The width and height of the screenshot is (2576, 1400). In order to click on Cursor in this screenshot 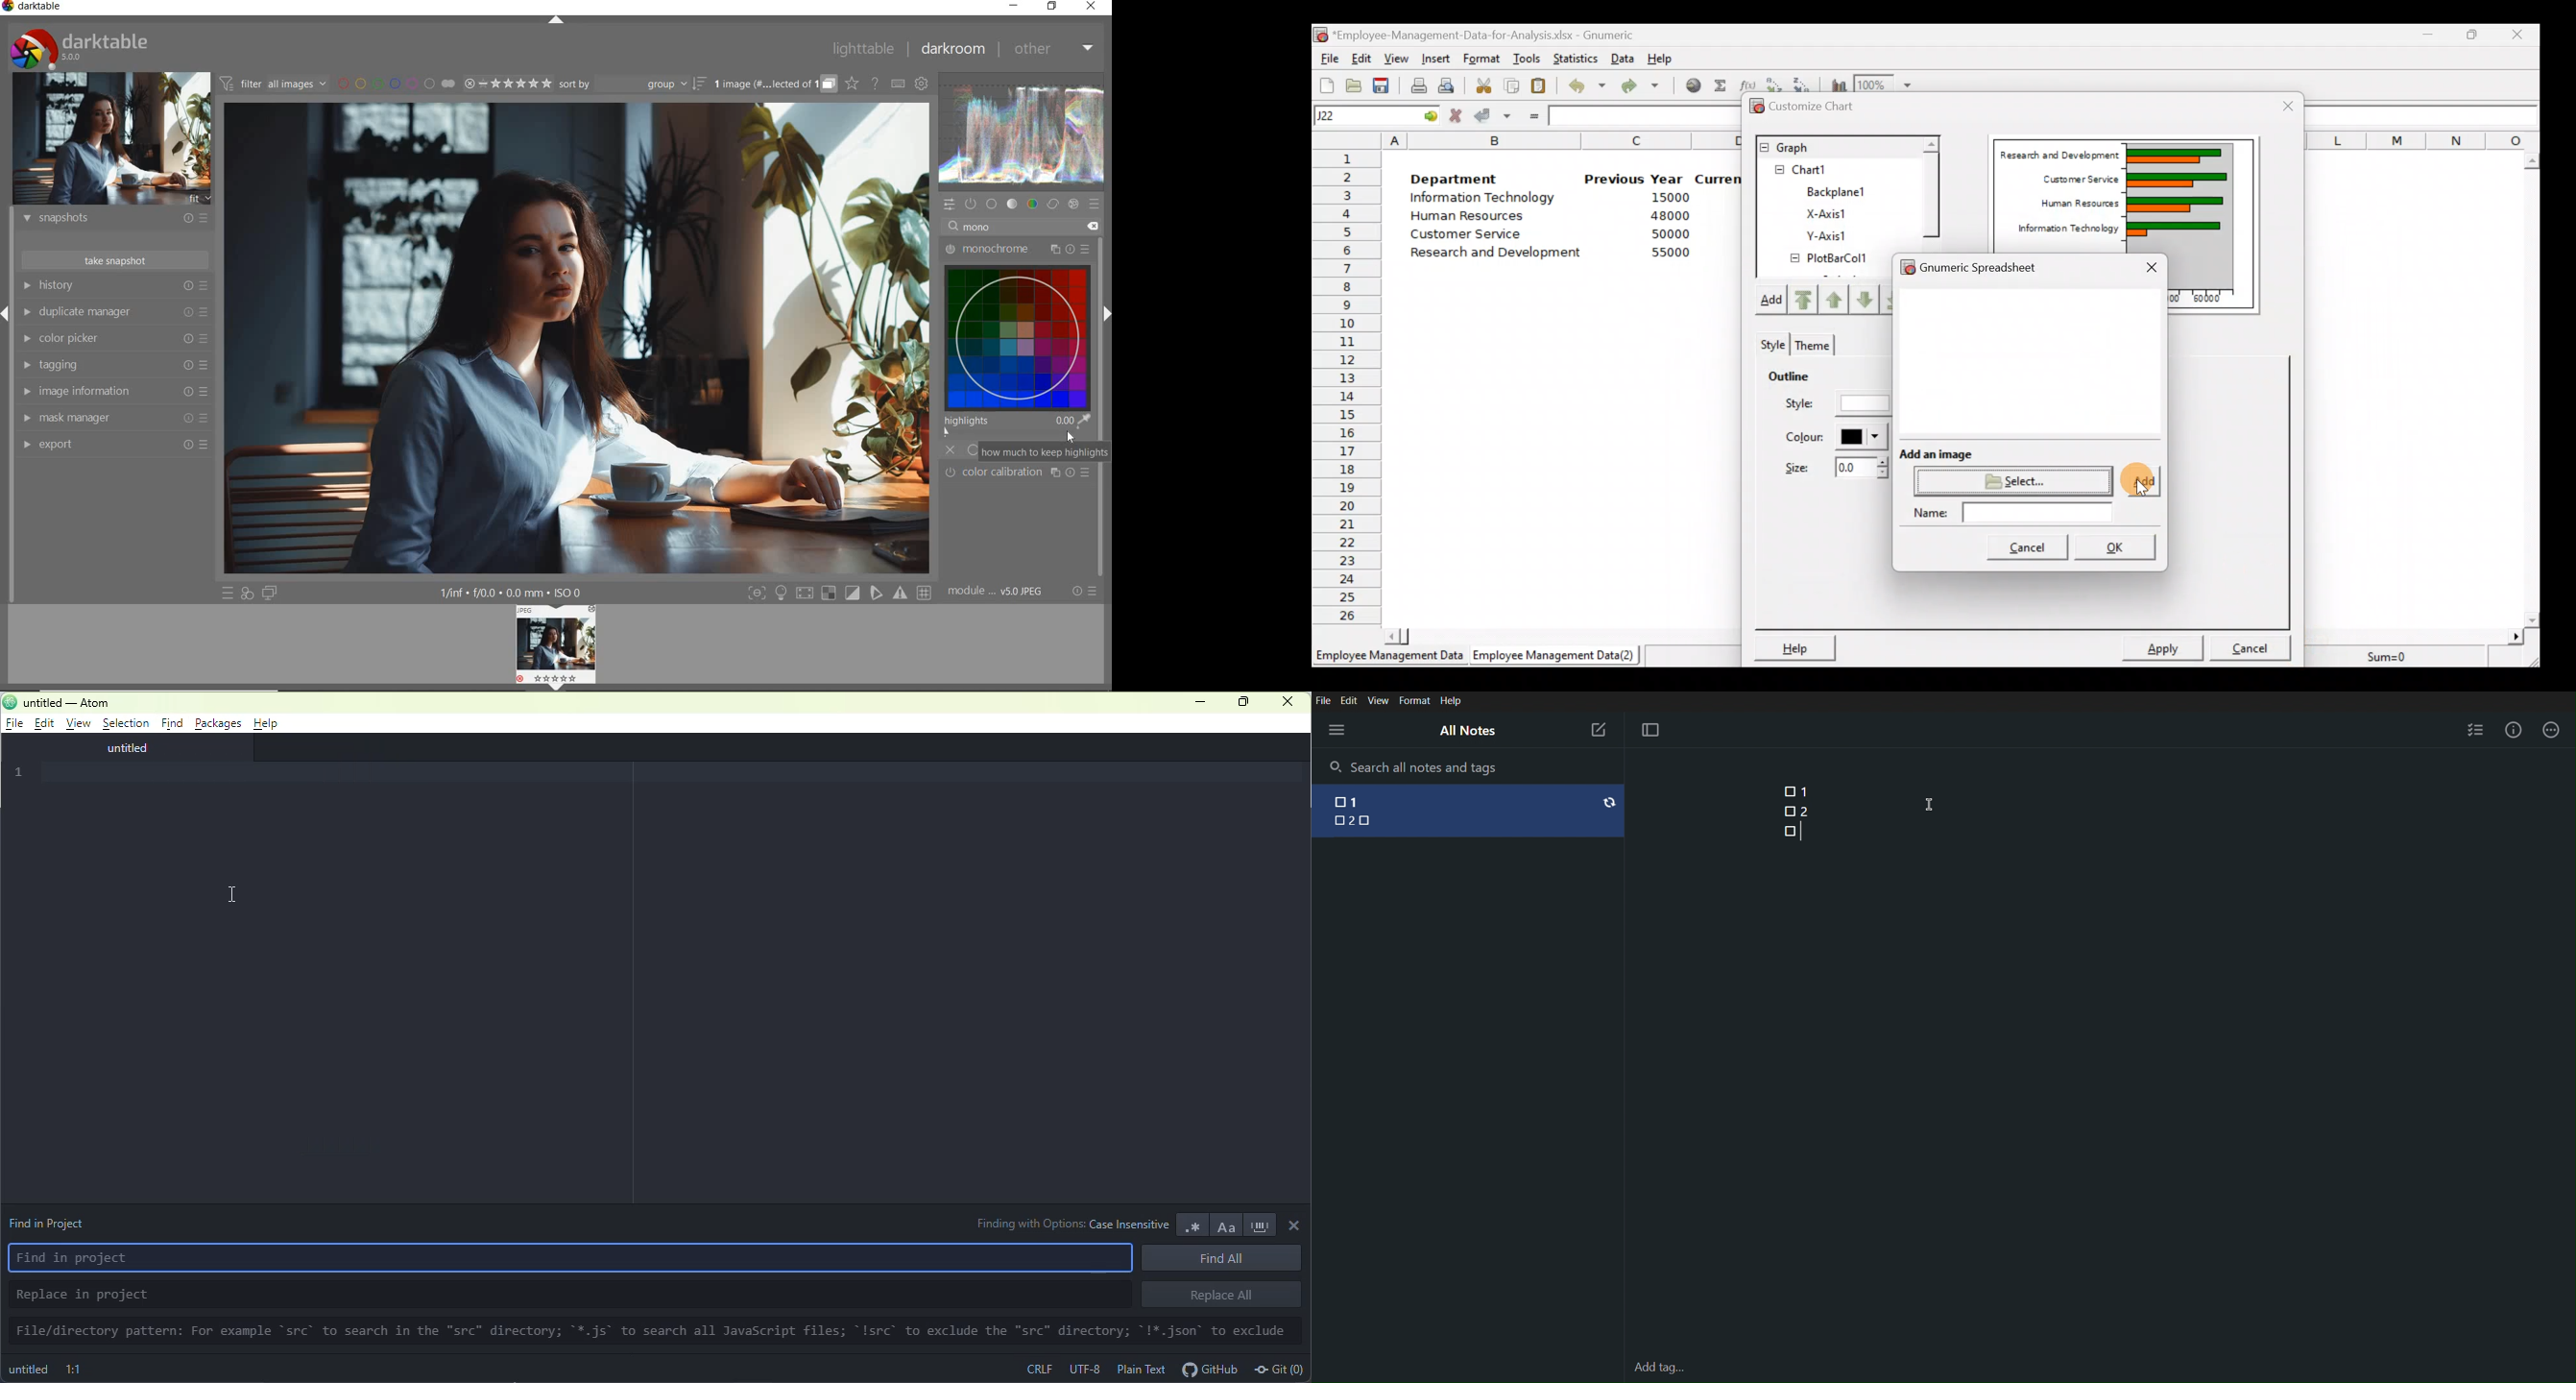, I will do `click(1073, 436)`.